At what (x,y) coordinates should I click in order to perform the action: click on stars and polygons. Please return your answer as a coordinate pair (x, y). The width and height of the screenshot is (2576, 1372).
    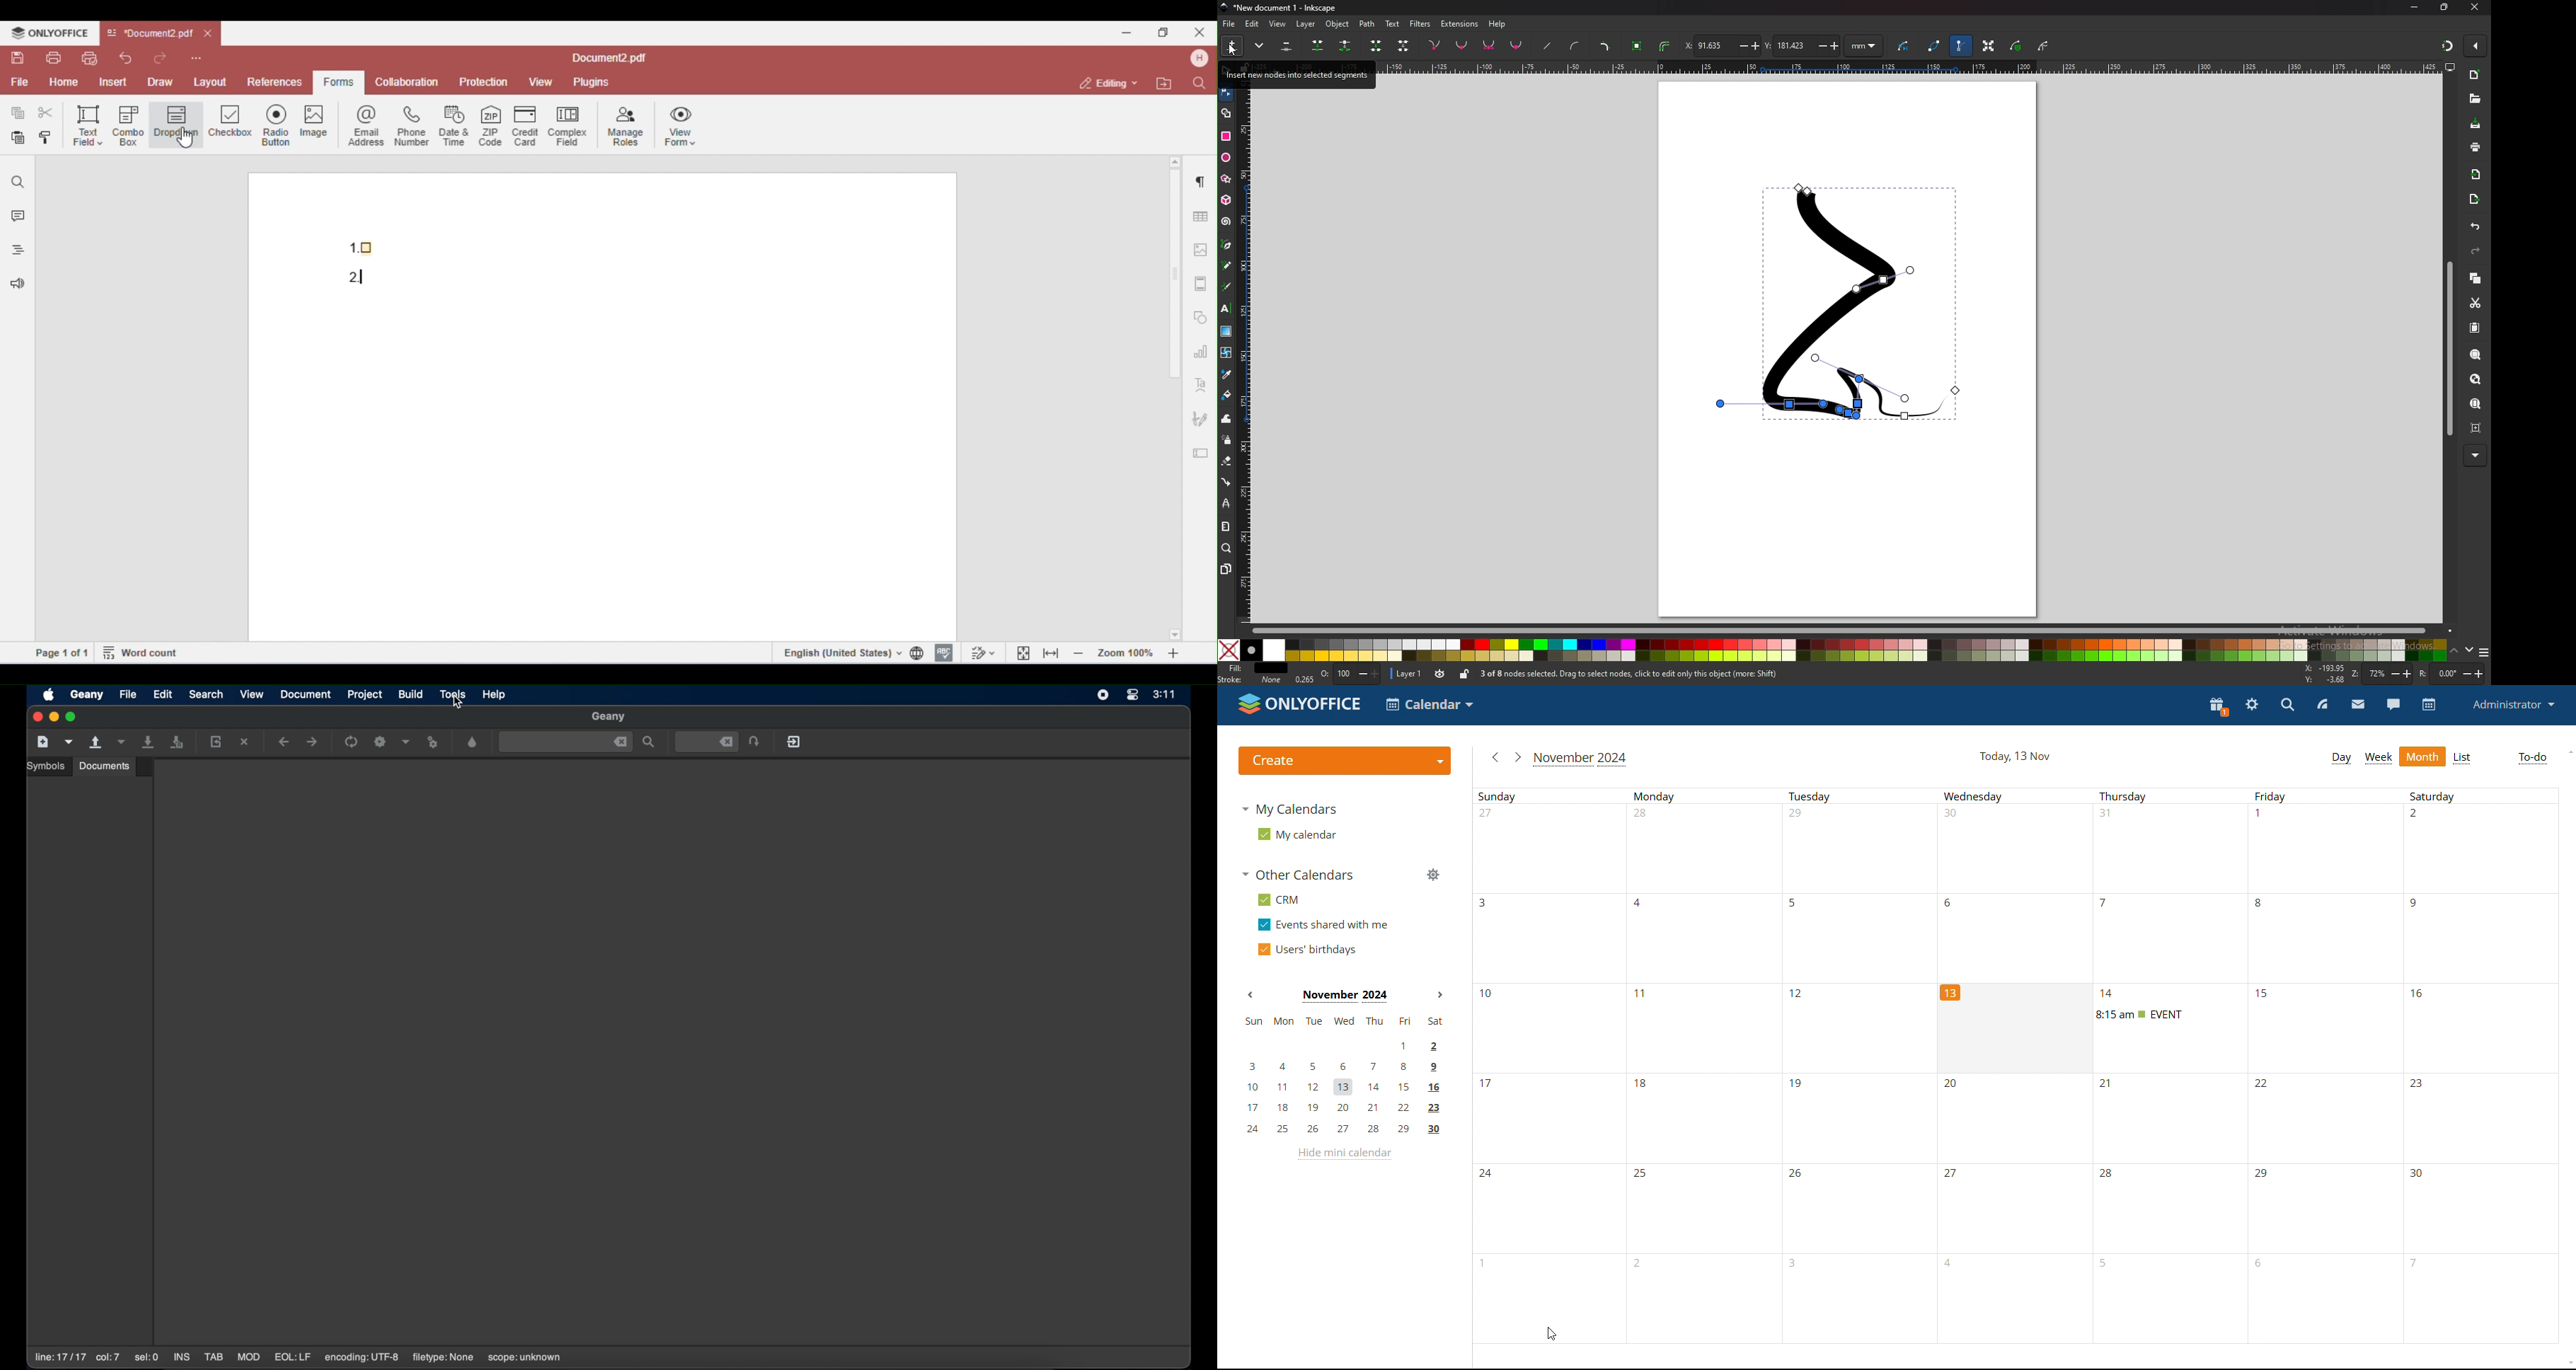
    Looking at the image, I should click on (1225, 179).